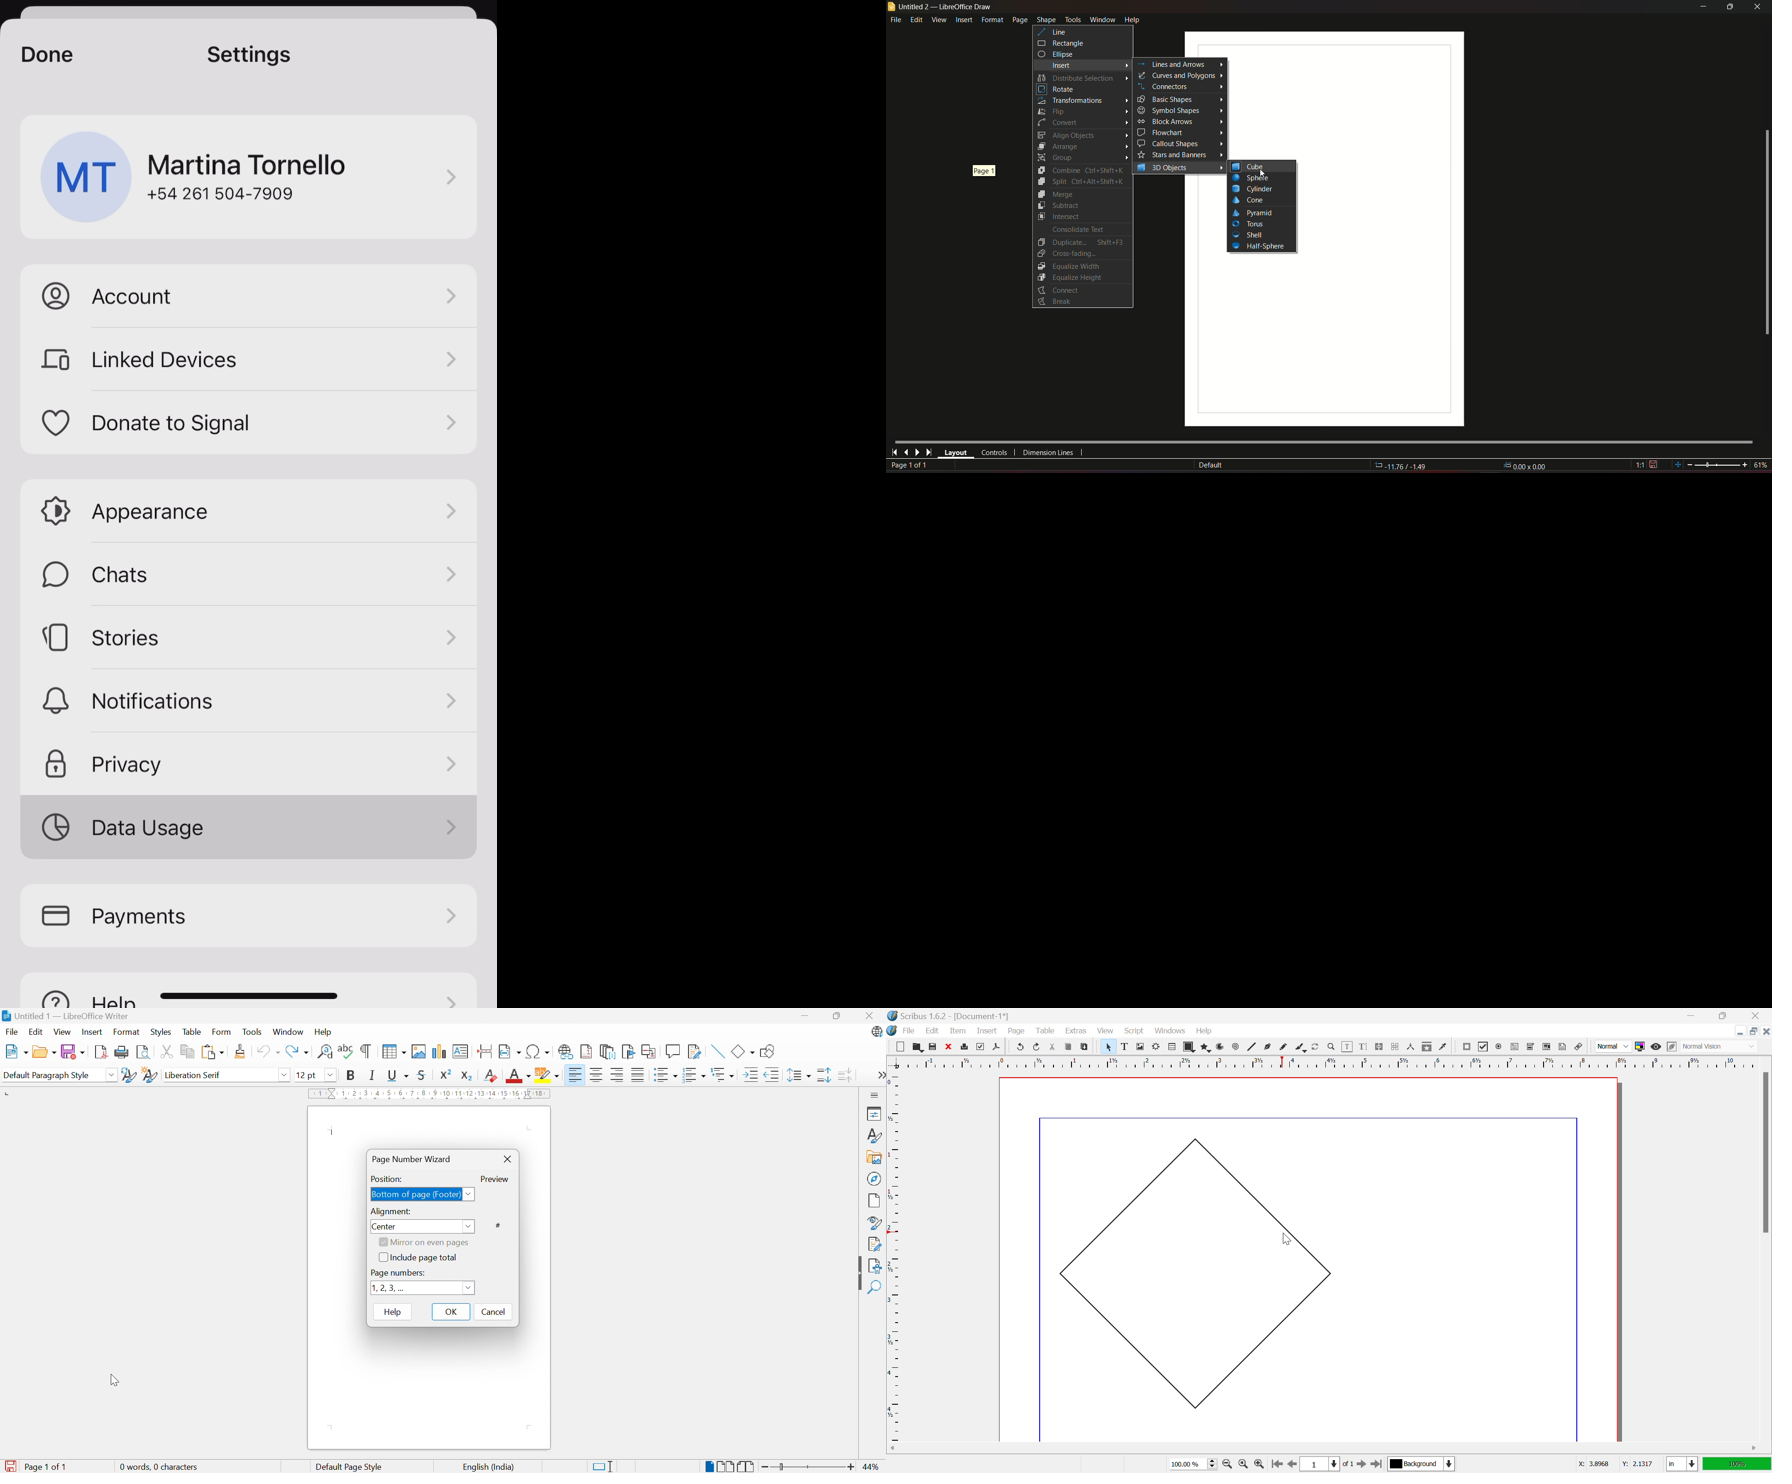 This screenshot has width=1792, height=1484. What do you see at coordinates (392, 1051) in the screenshot?
I see `Insert table` at bounding box center [392, 1051].